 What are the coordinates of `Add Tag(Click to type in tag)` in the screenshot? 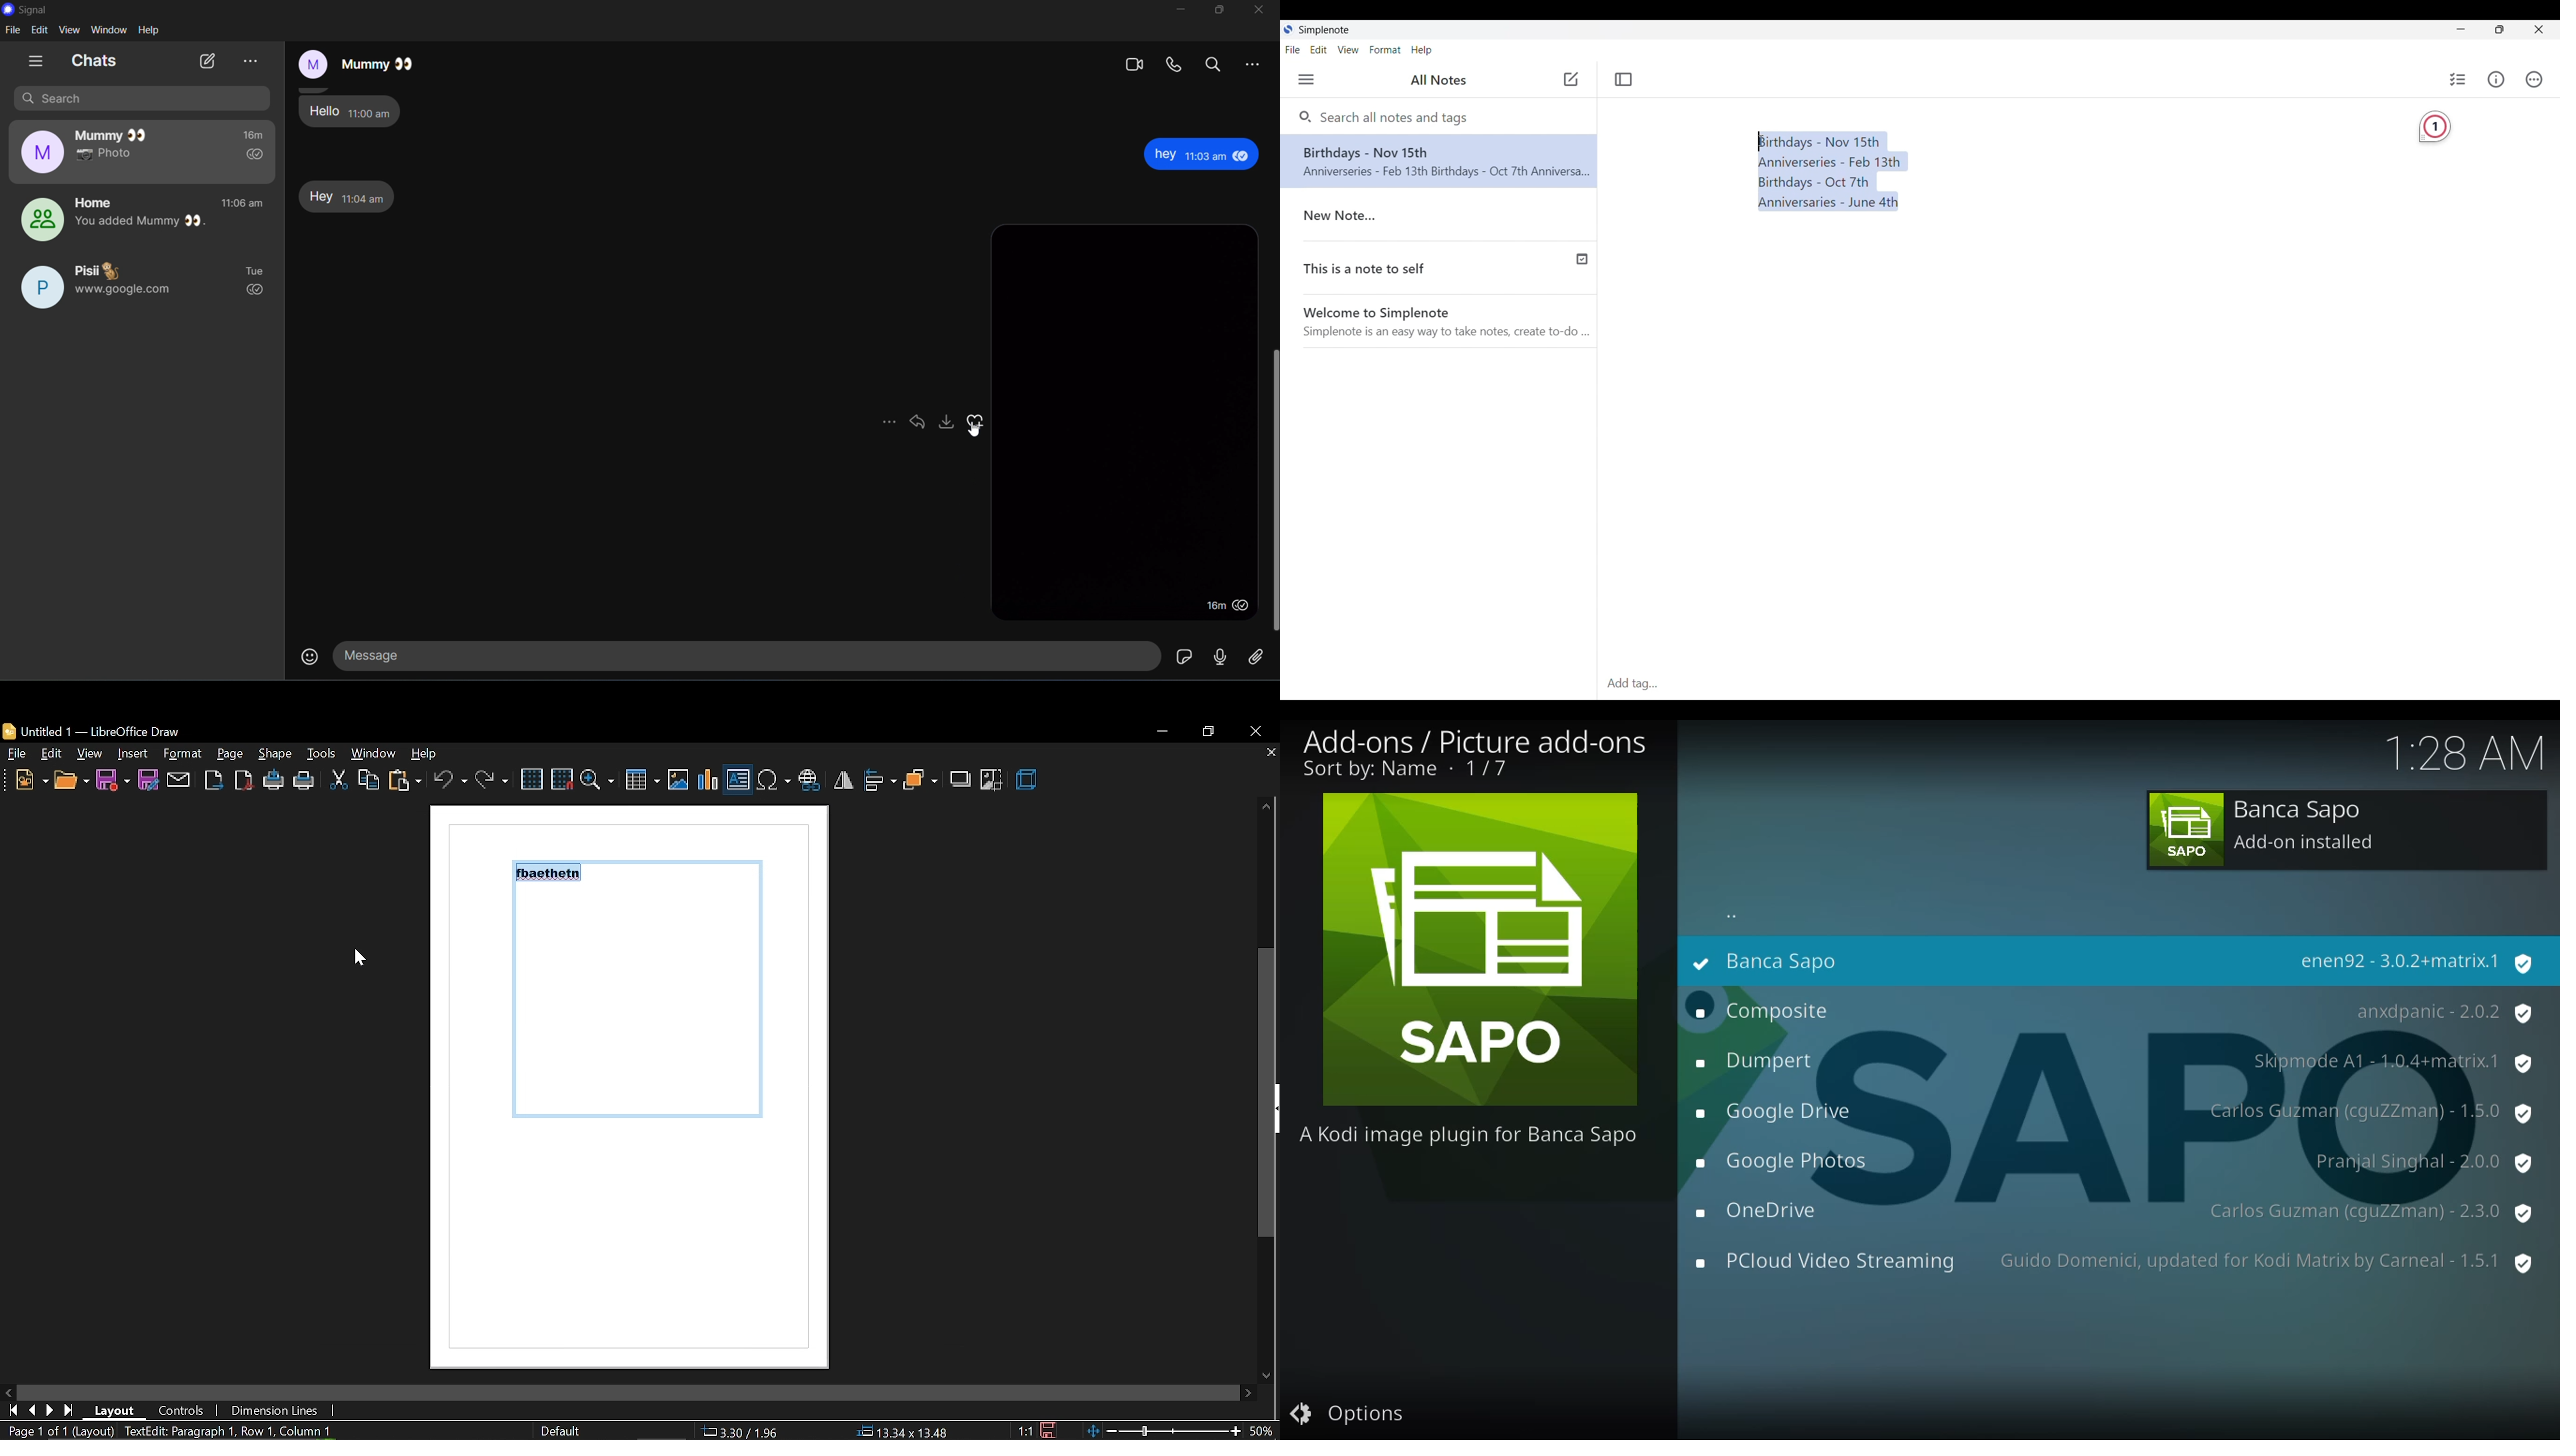 It's located at (2078, 685).